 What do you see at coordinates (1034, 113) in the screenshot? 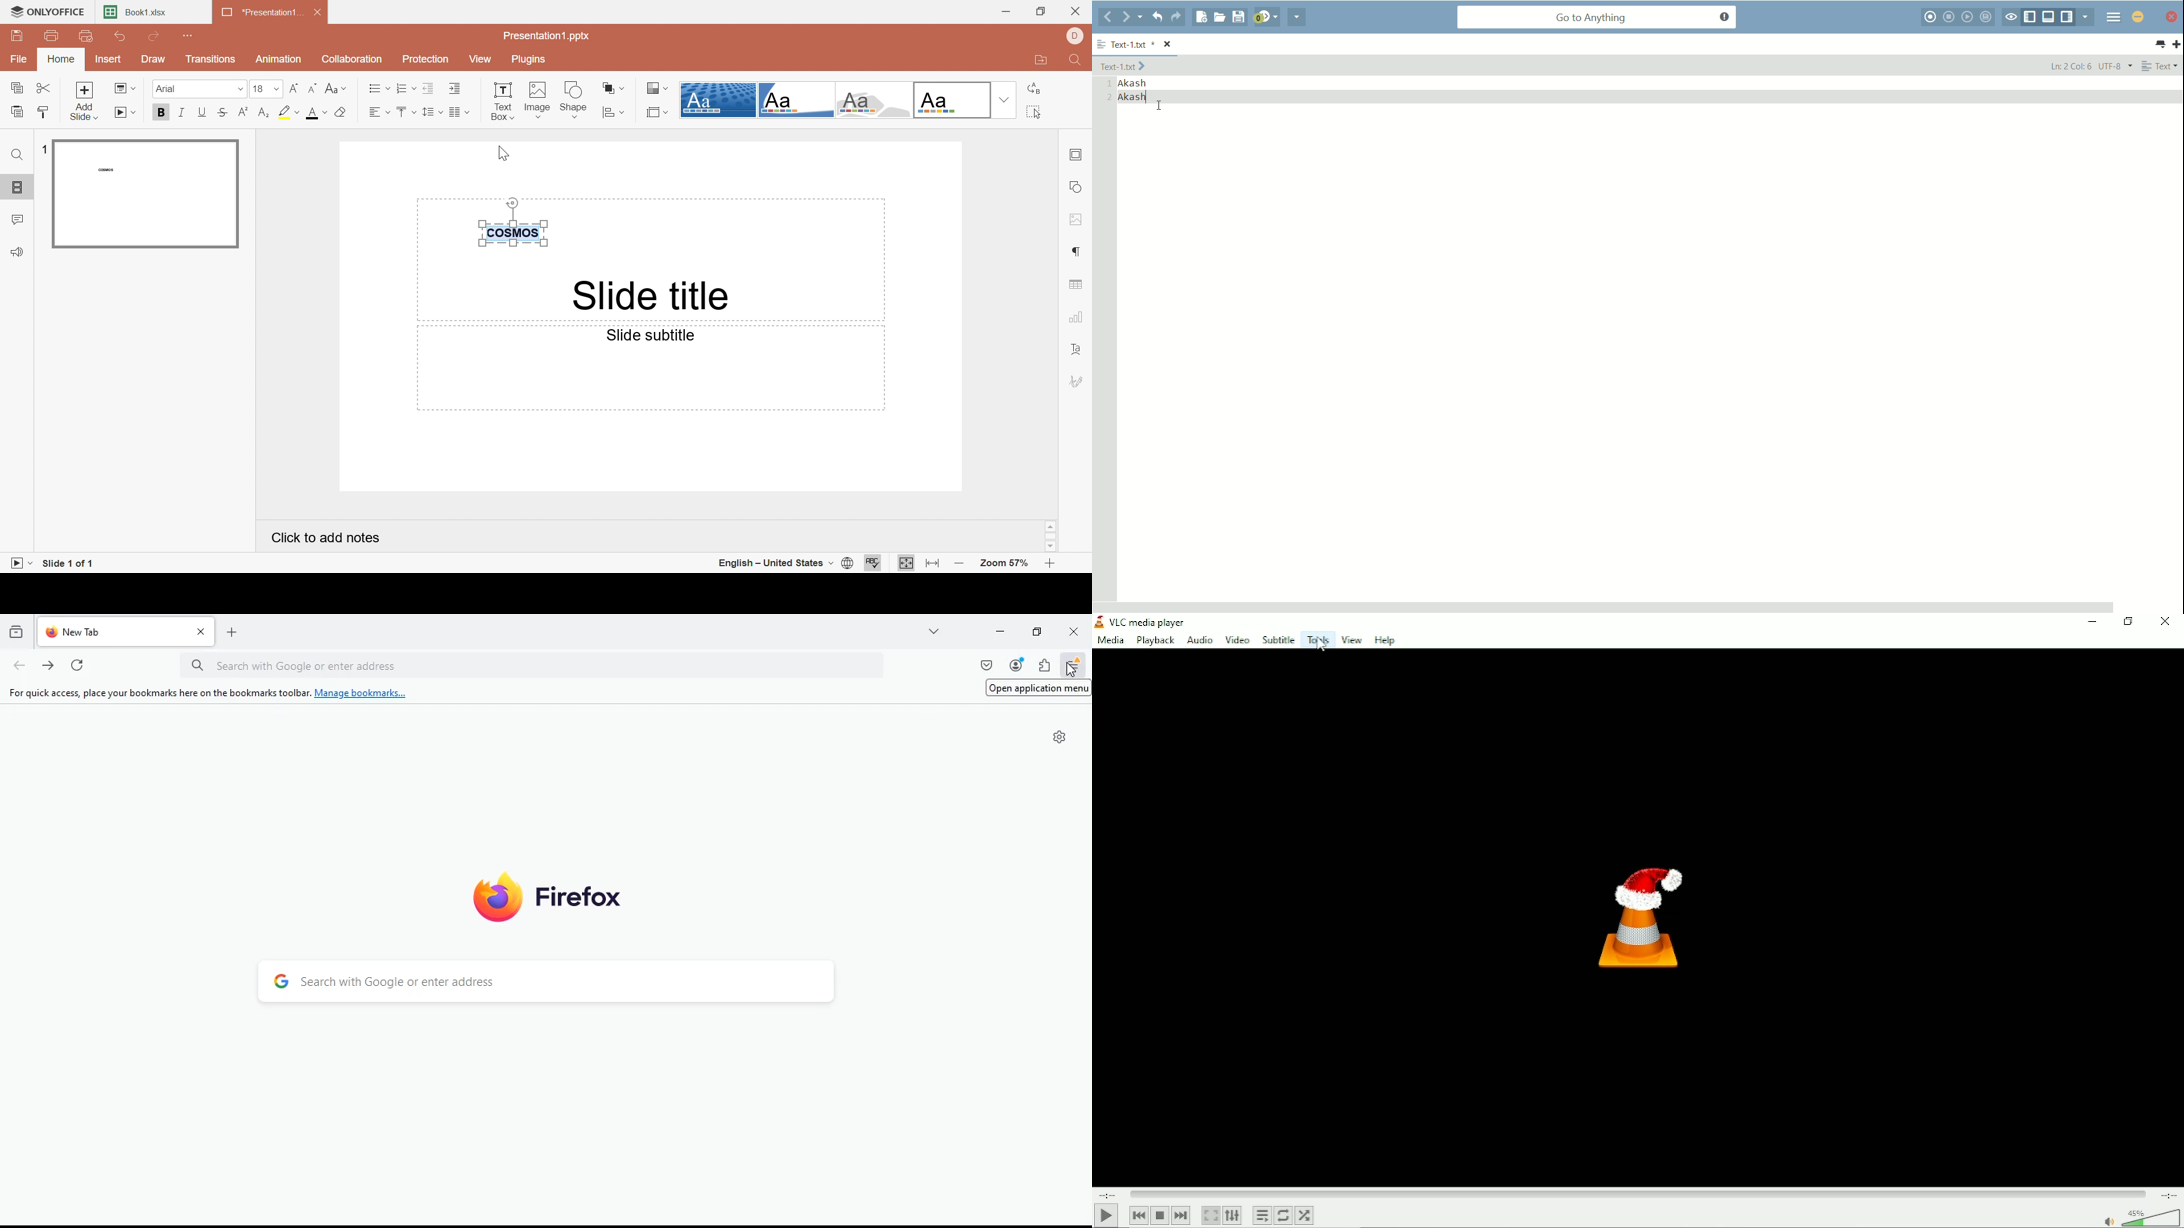
I see `Select all` at bounding box center [1034, 113].